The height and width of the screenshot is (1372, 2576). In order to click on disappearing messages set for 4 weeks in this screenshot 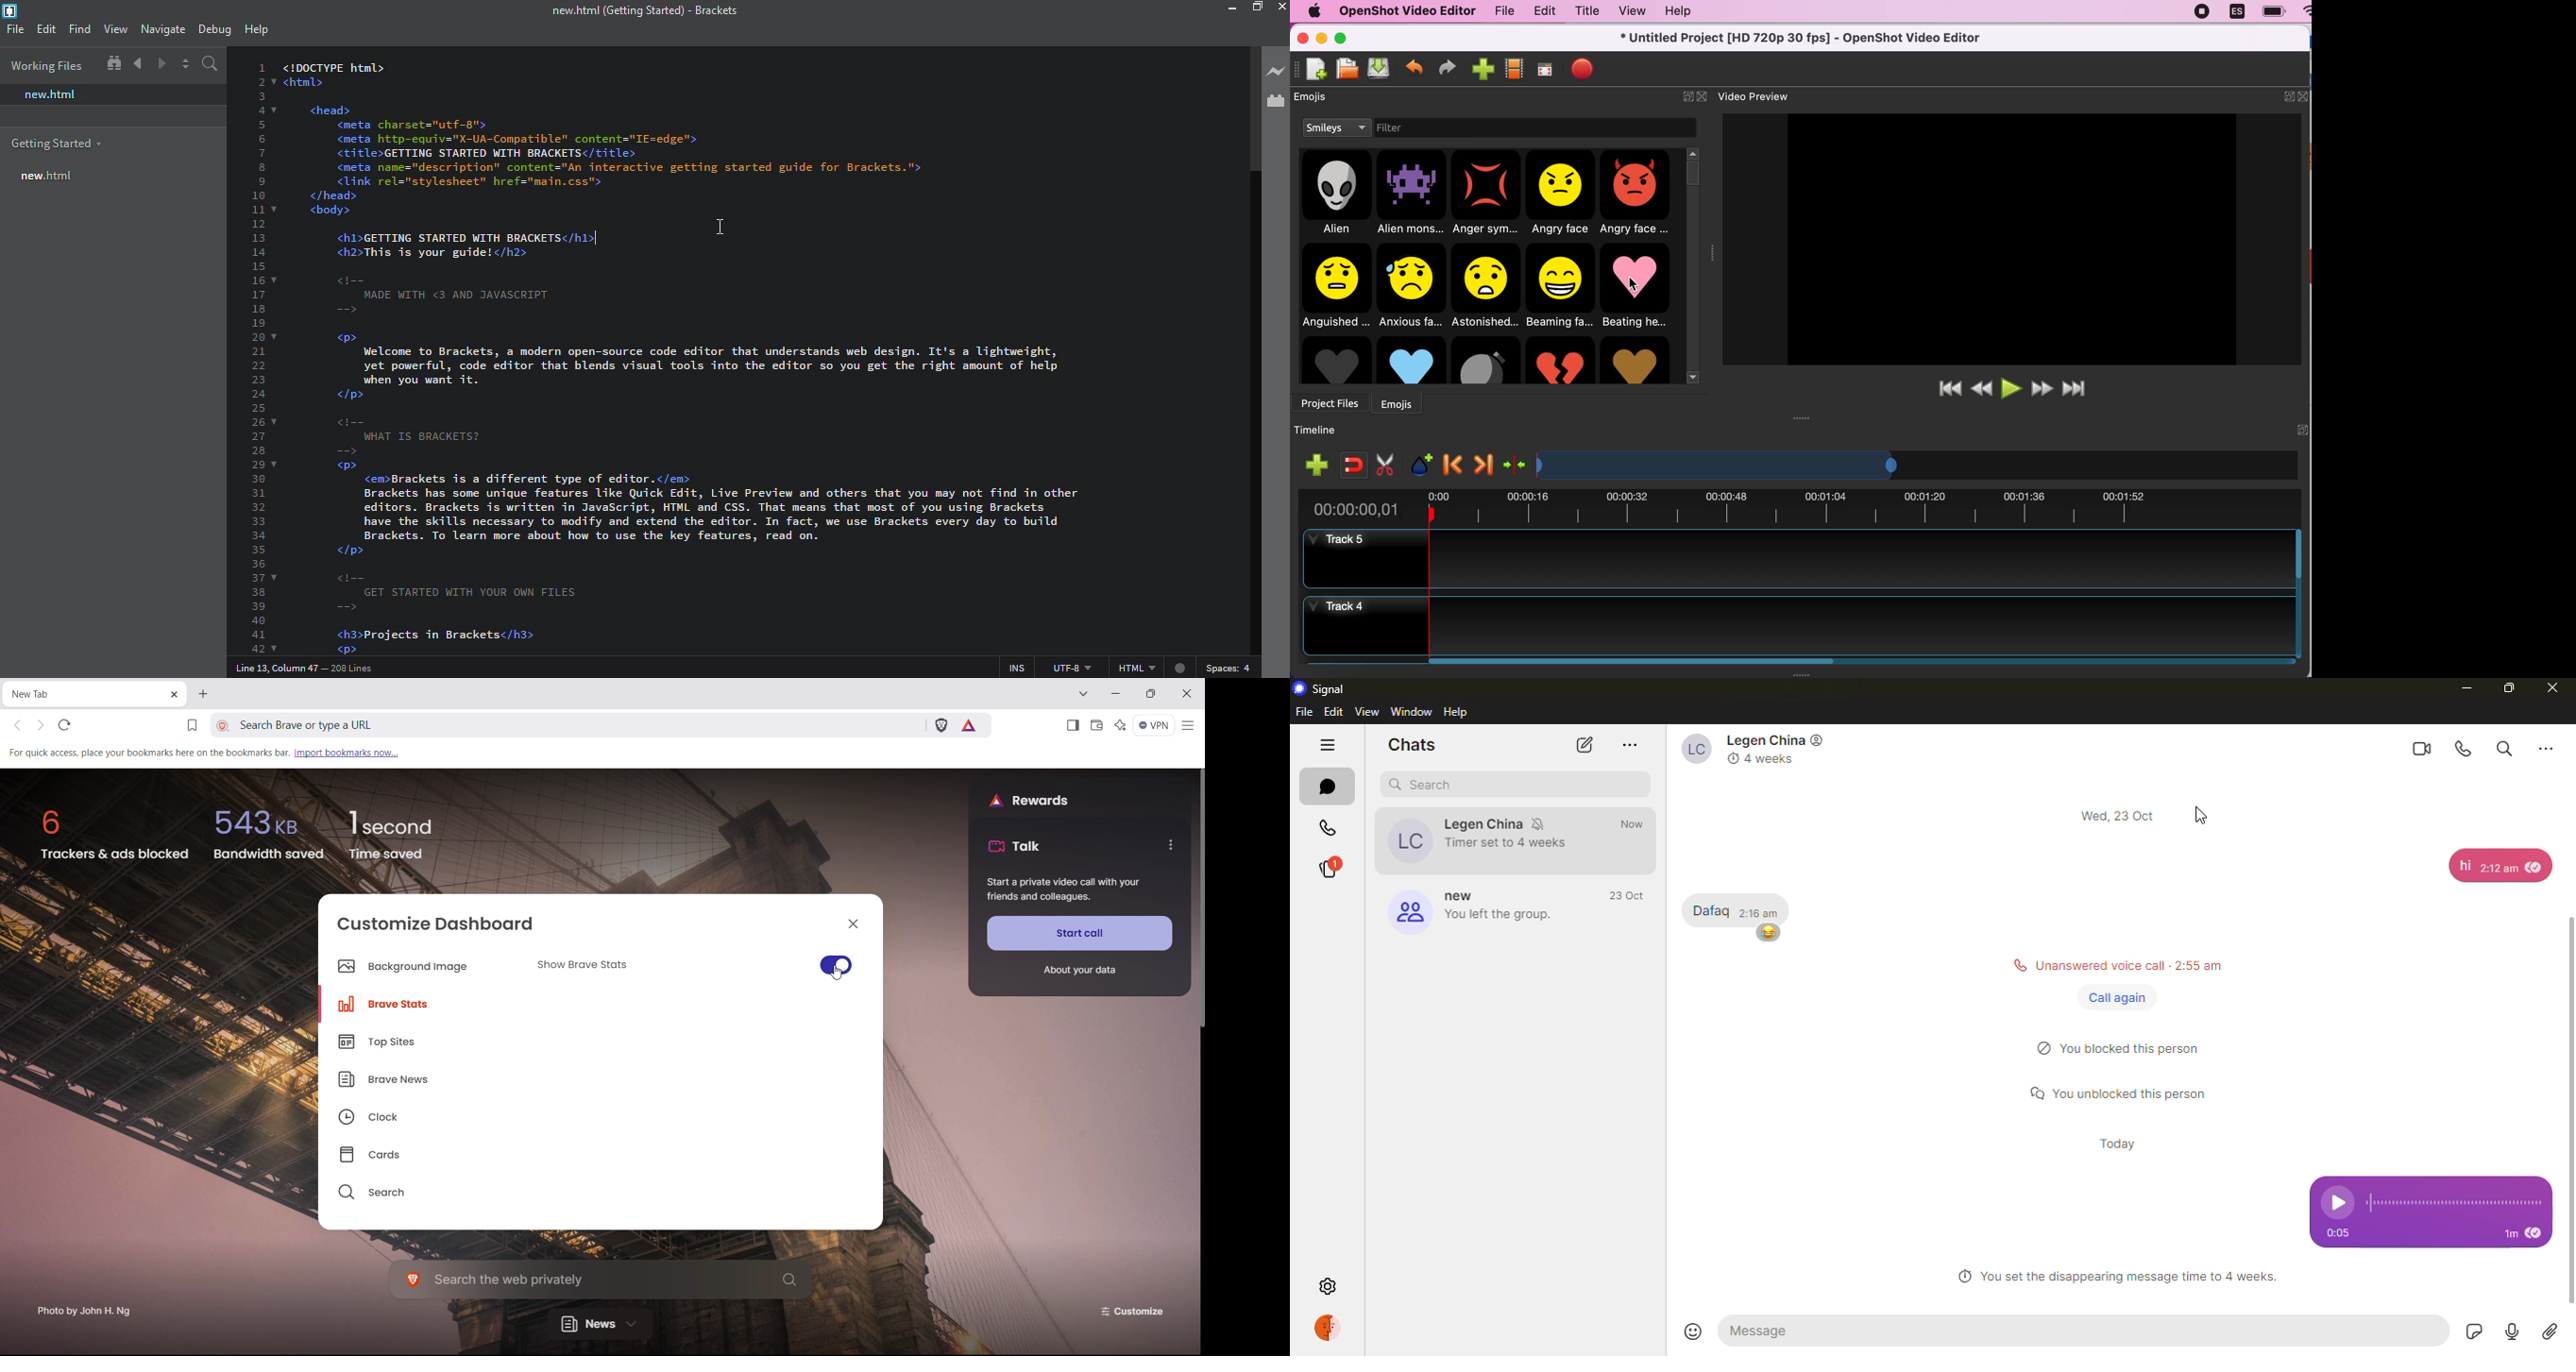, I will do `click(2118, 1275)`.